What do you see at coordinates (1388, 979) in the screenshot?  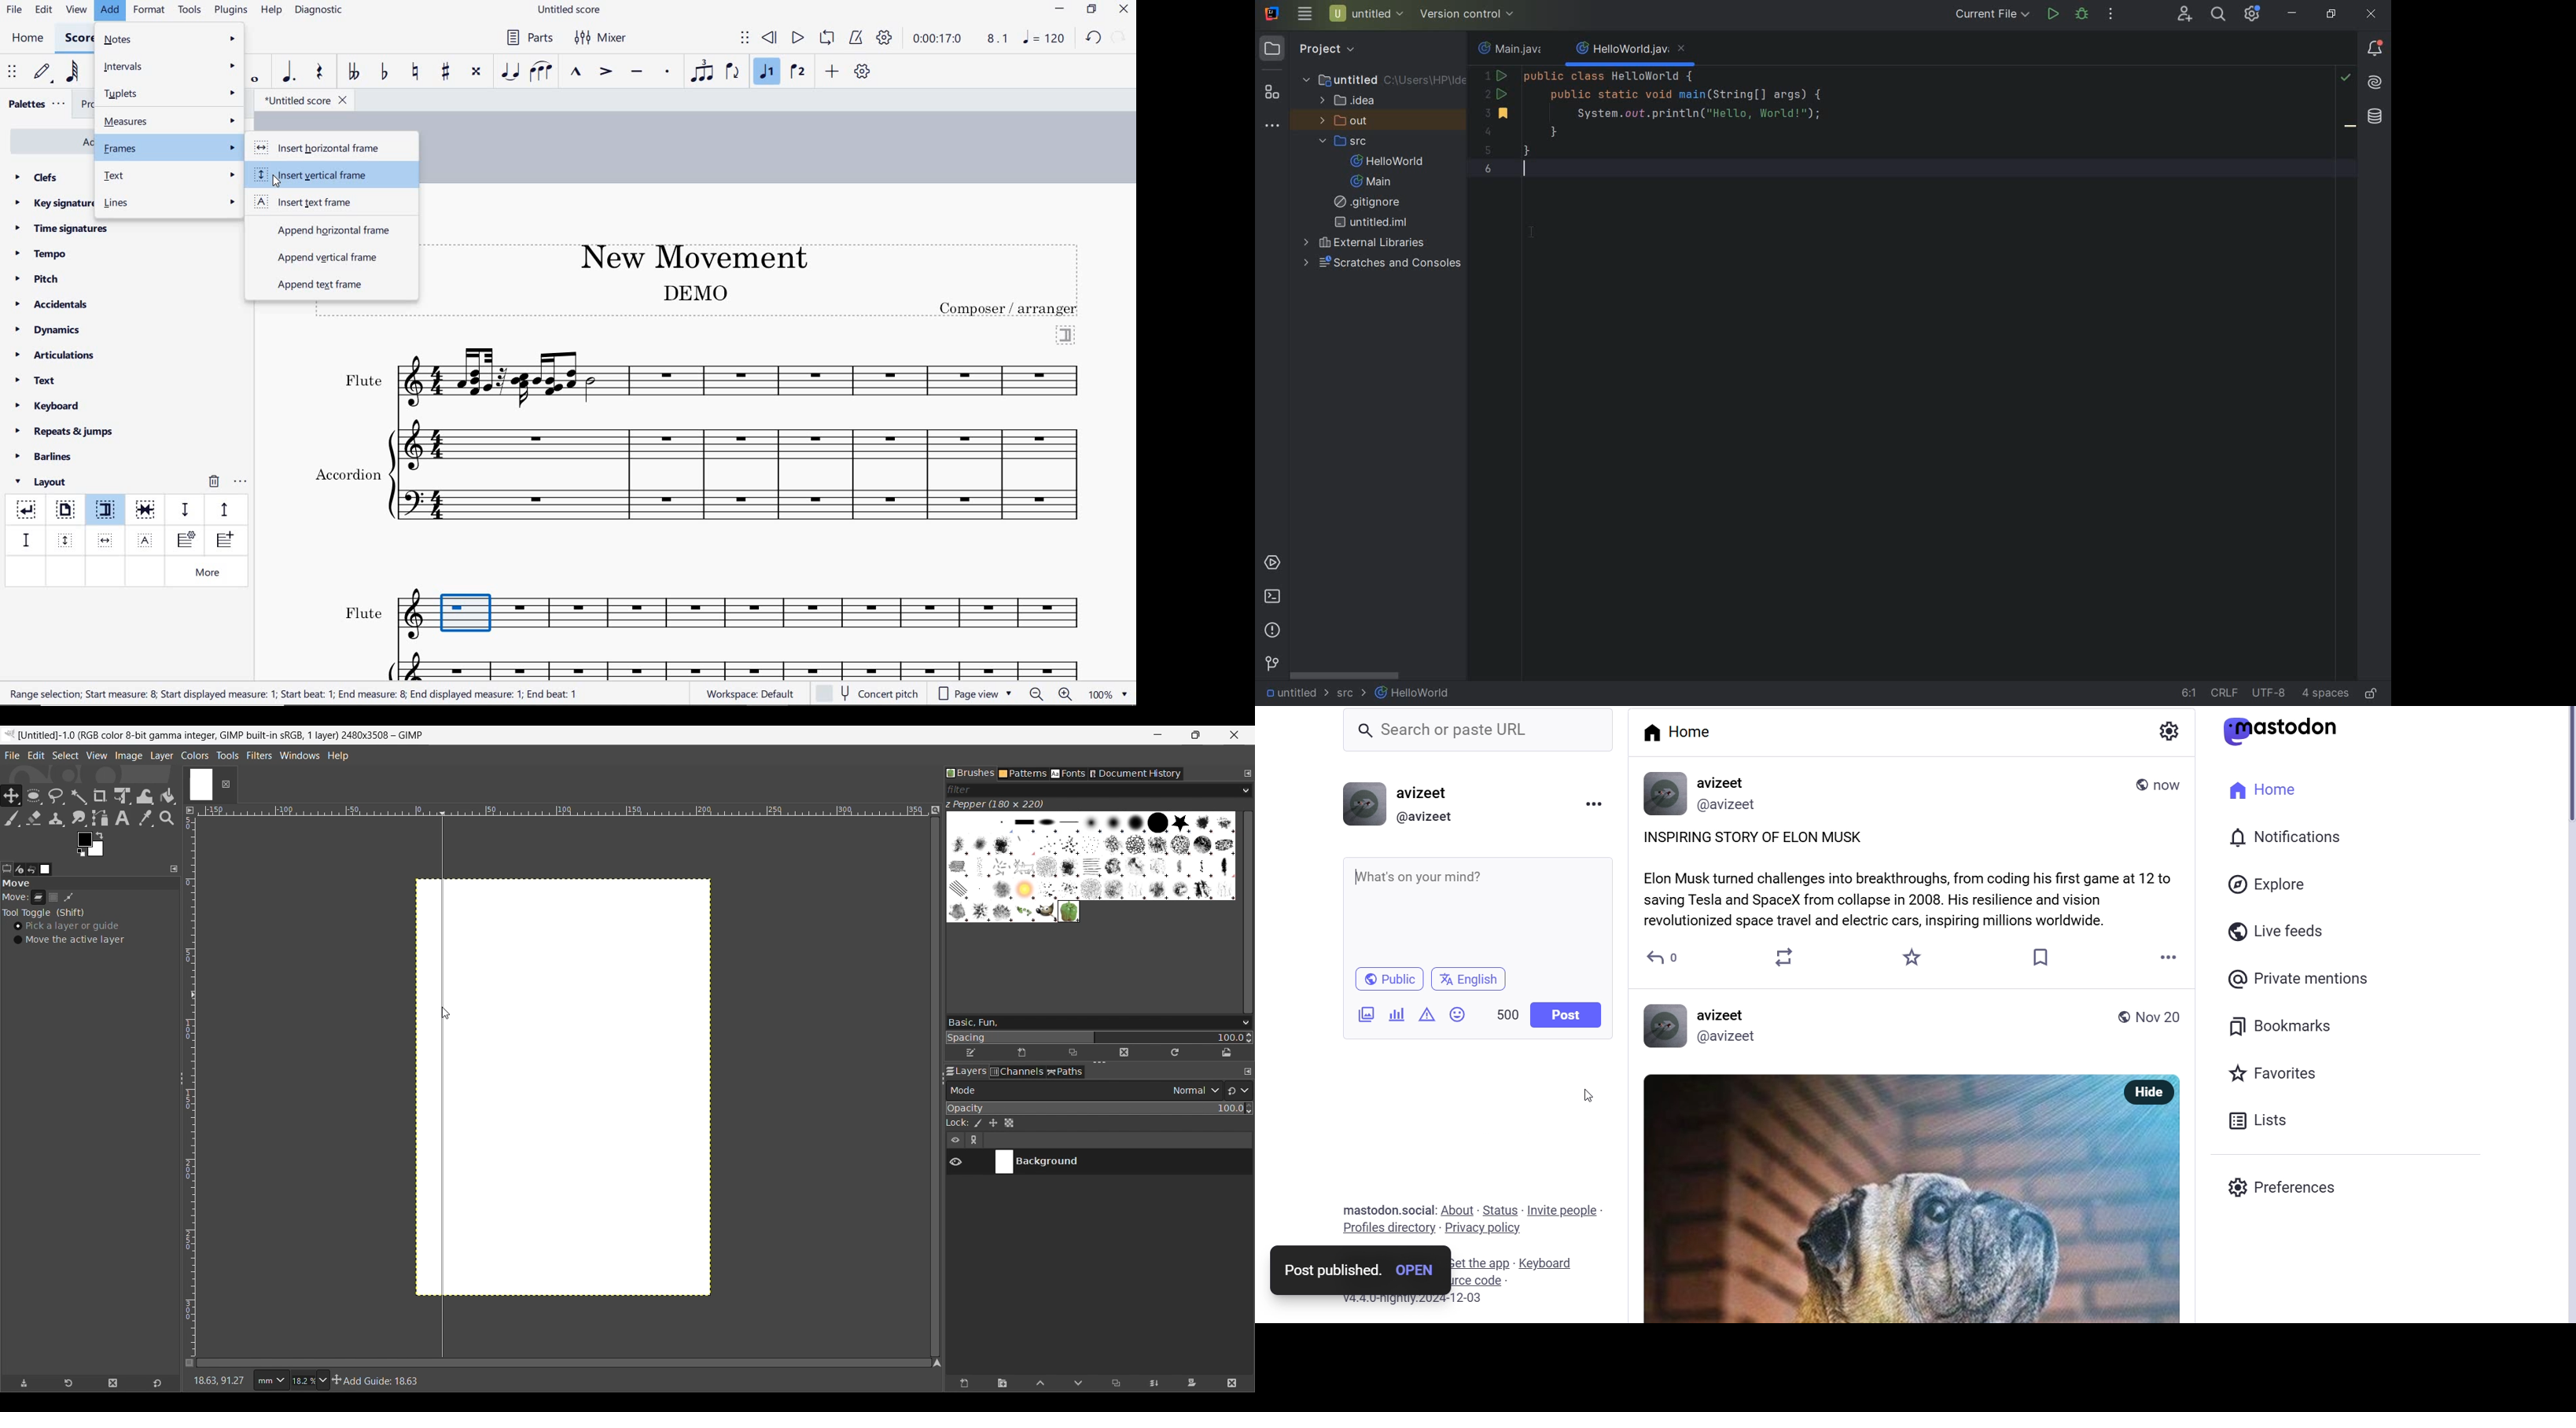 I see `public ` at bounding box center [1388, 979].